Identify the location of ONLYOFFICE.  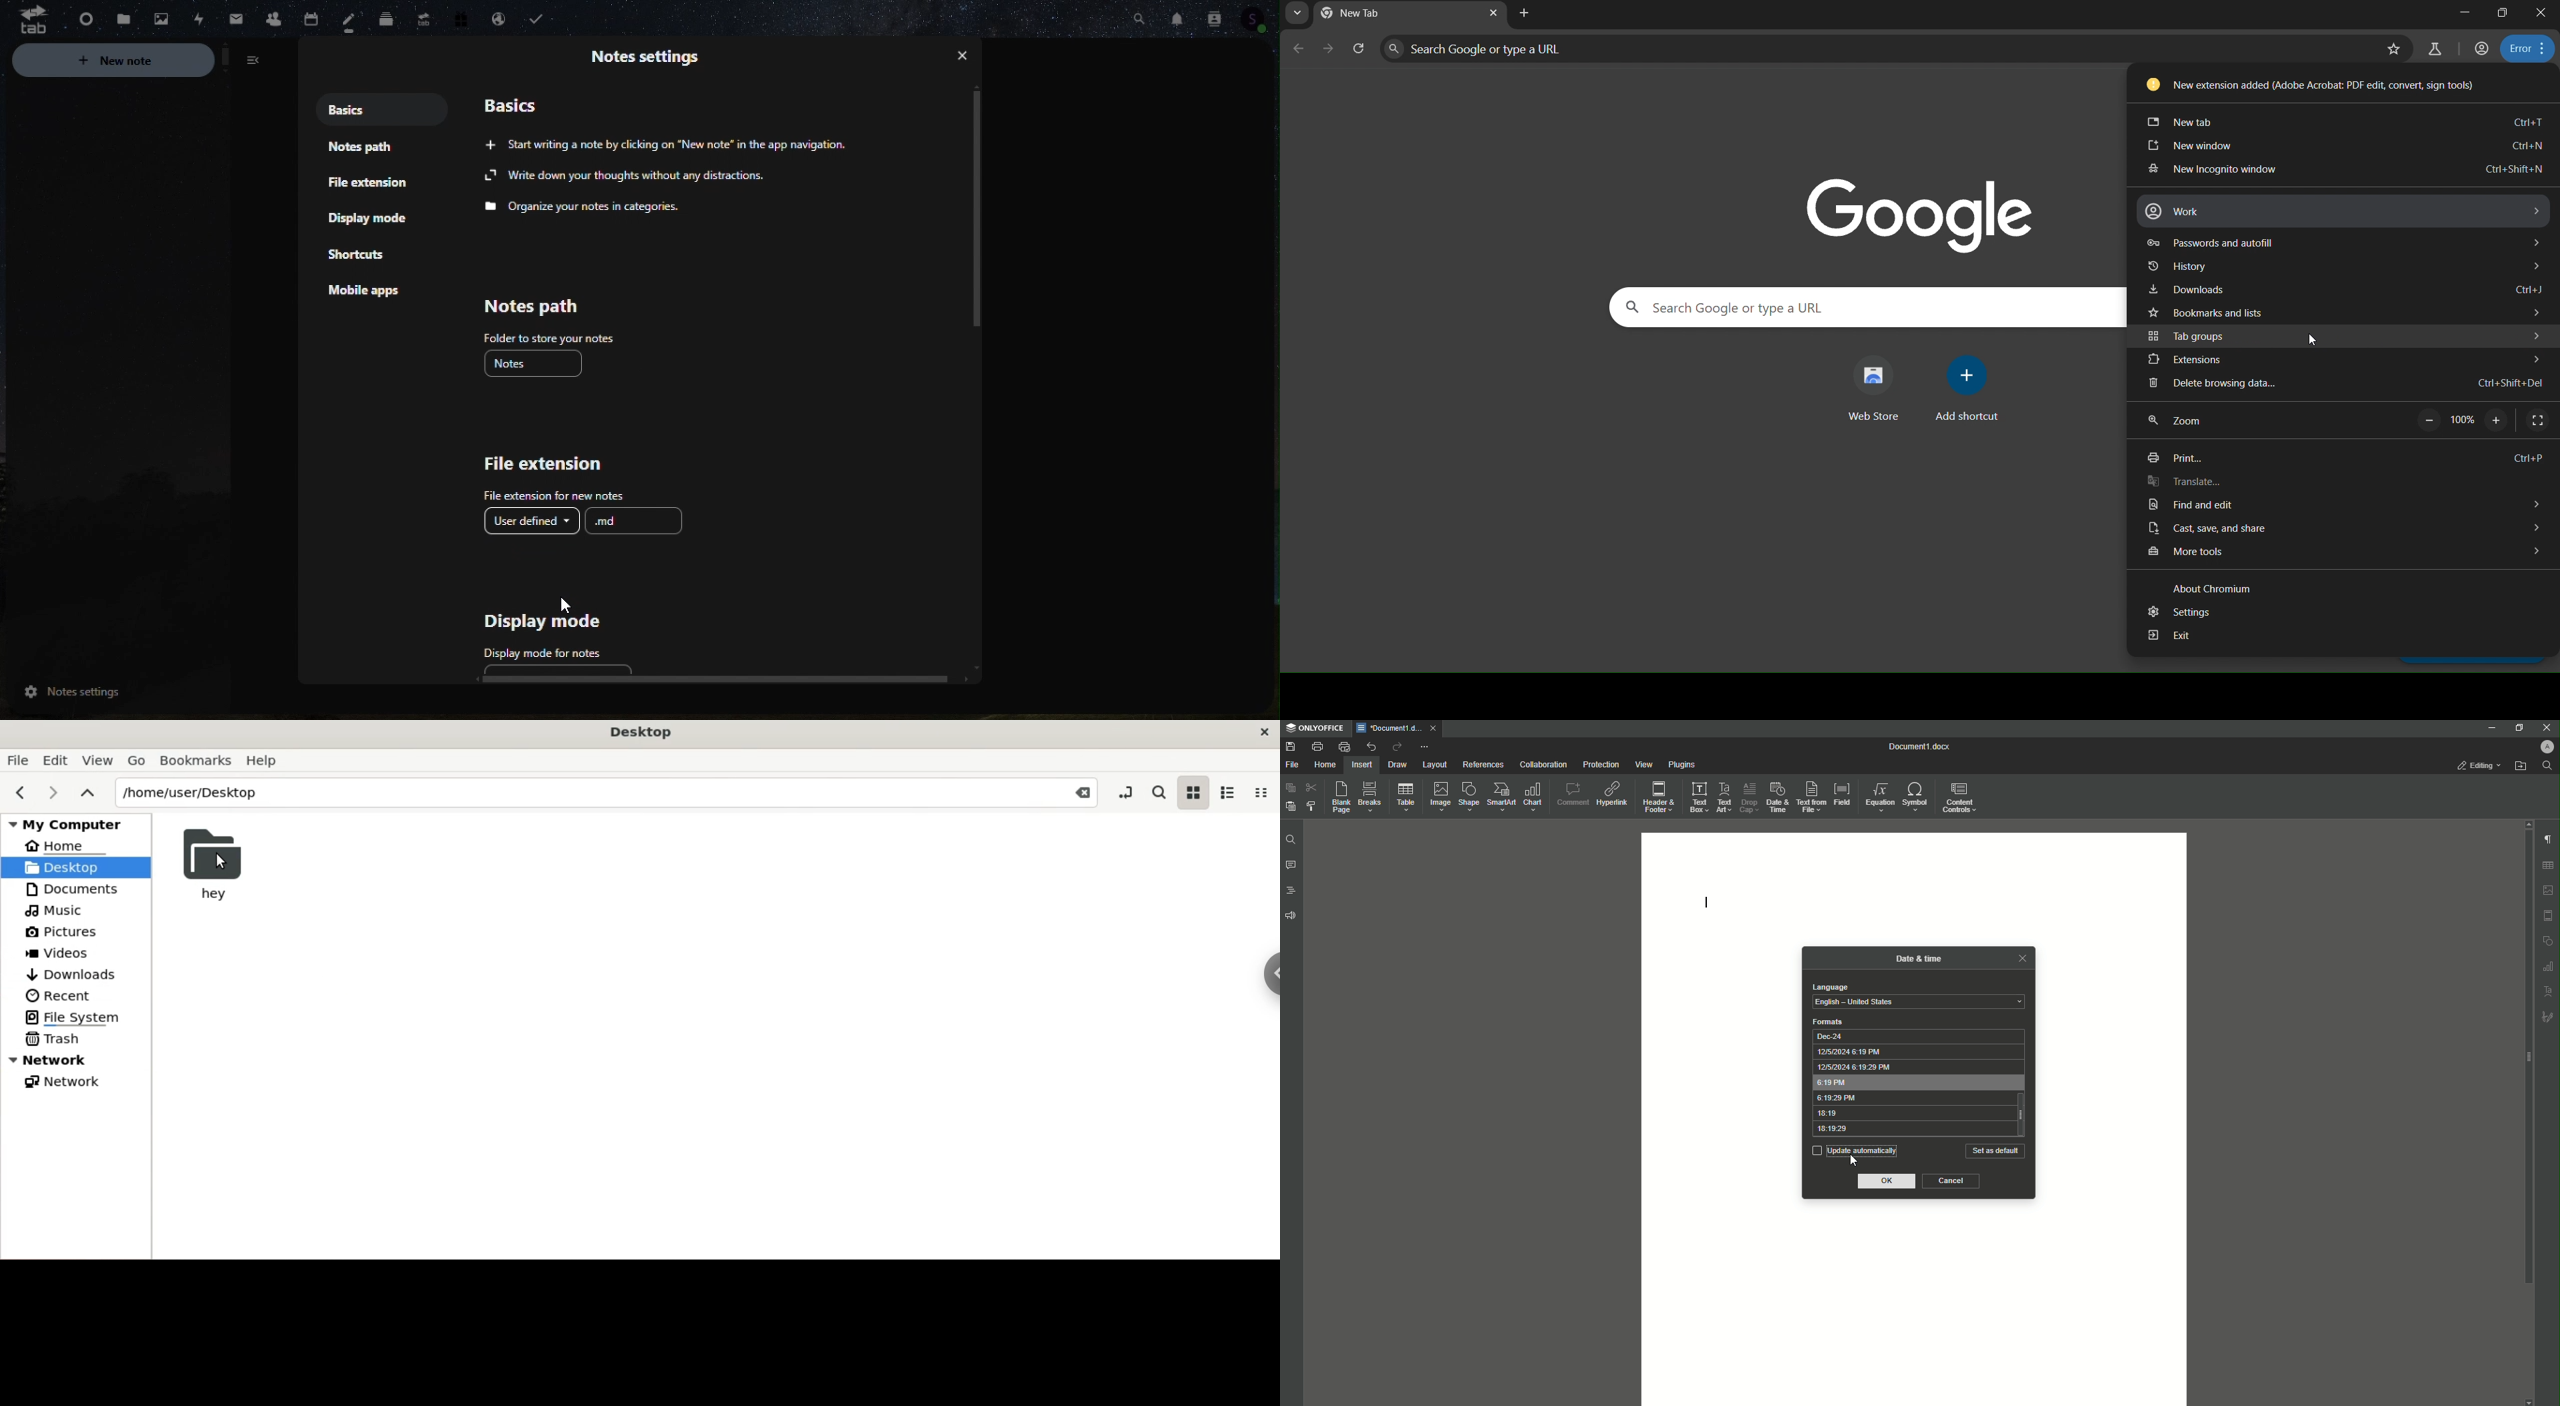
(1314, 729).